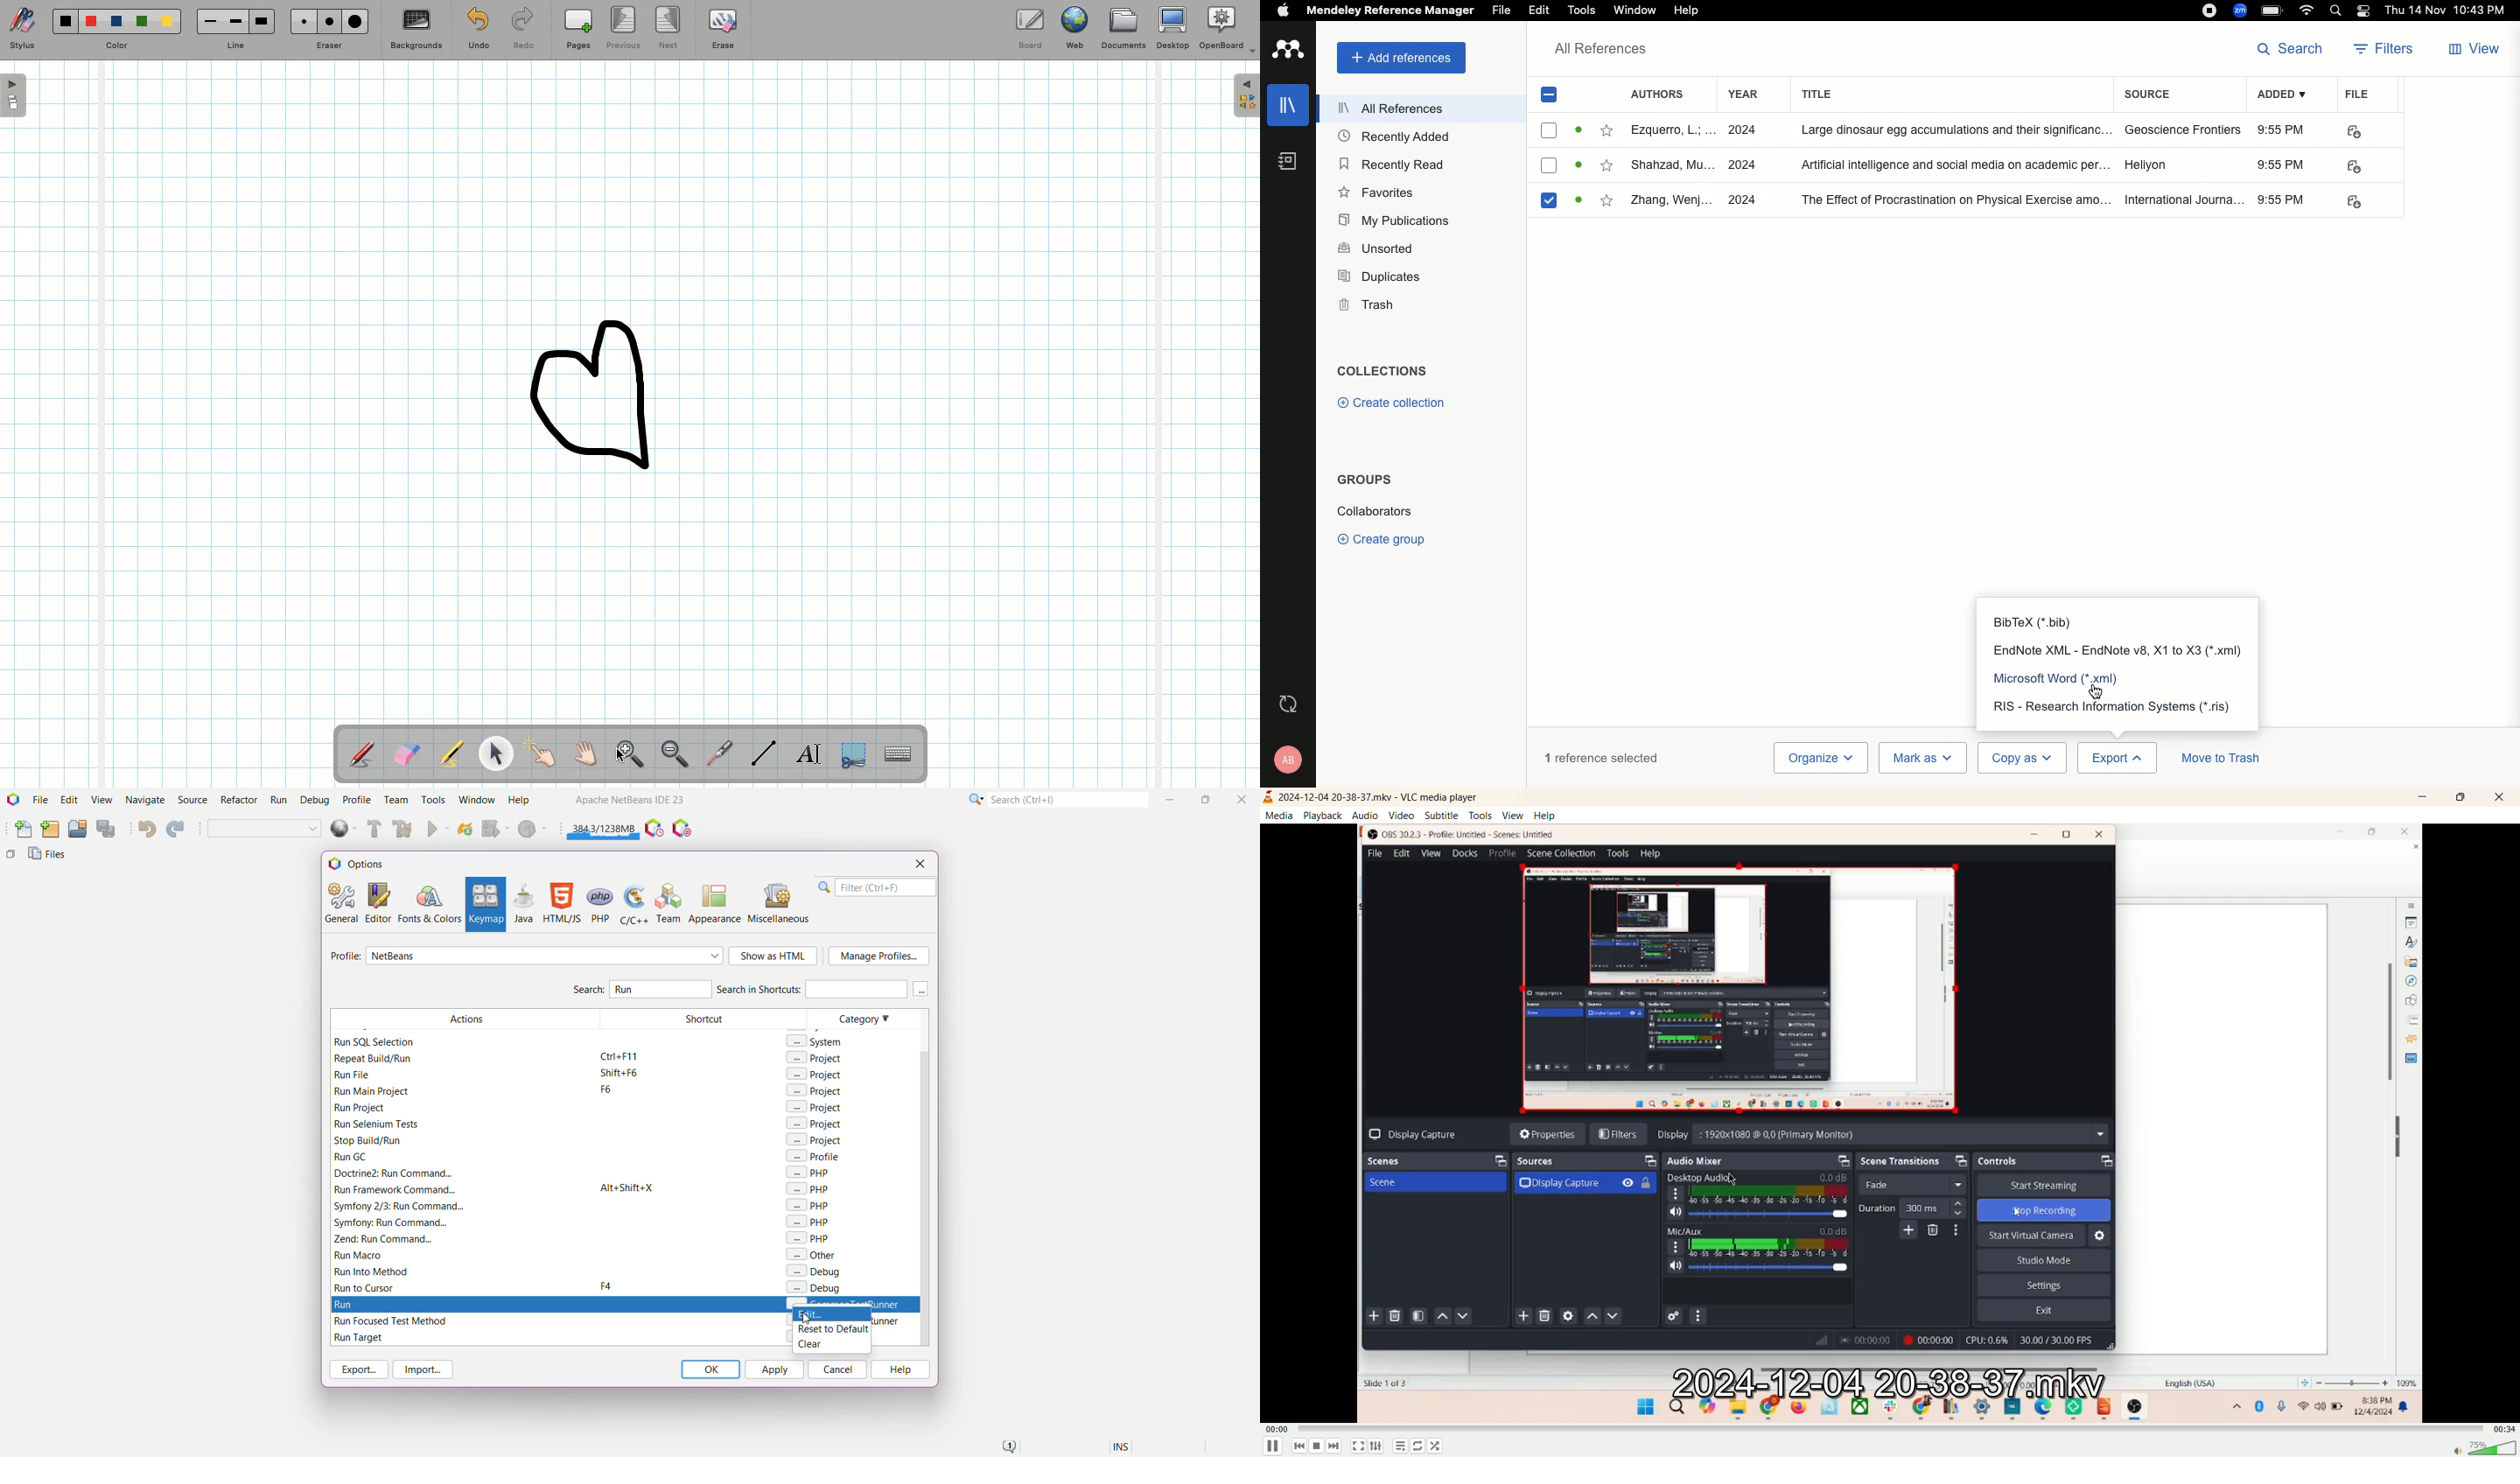 The image size is (2520, 1484). I want to click on play/pause, so click(1272, 1446).